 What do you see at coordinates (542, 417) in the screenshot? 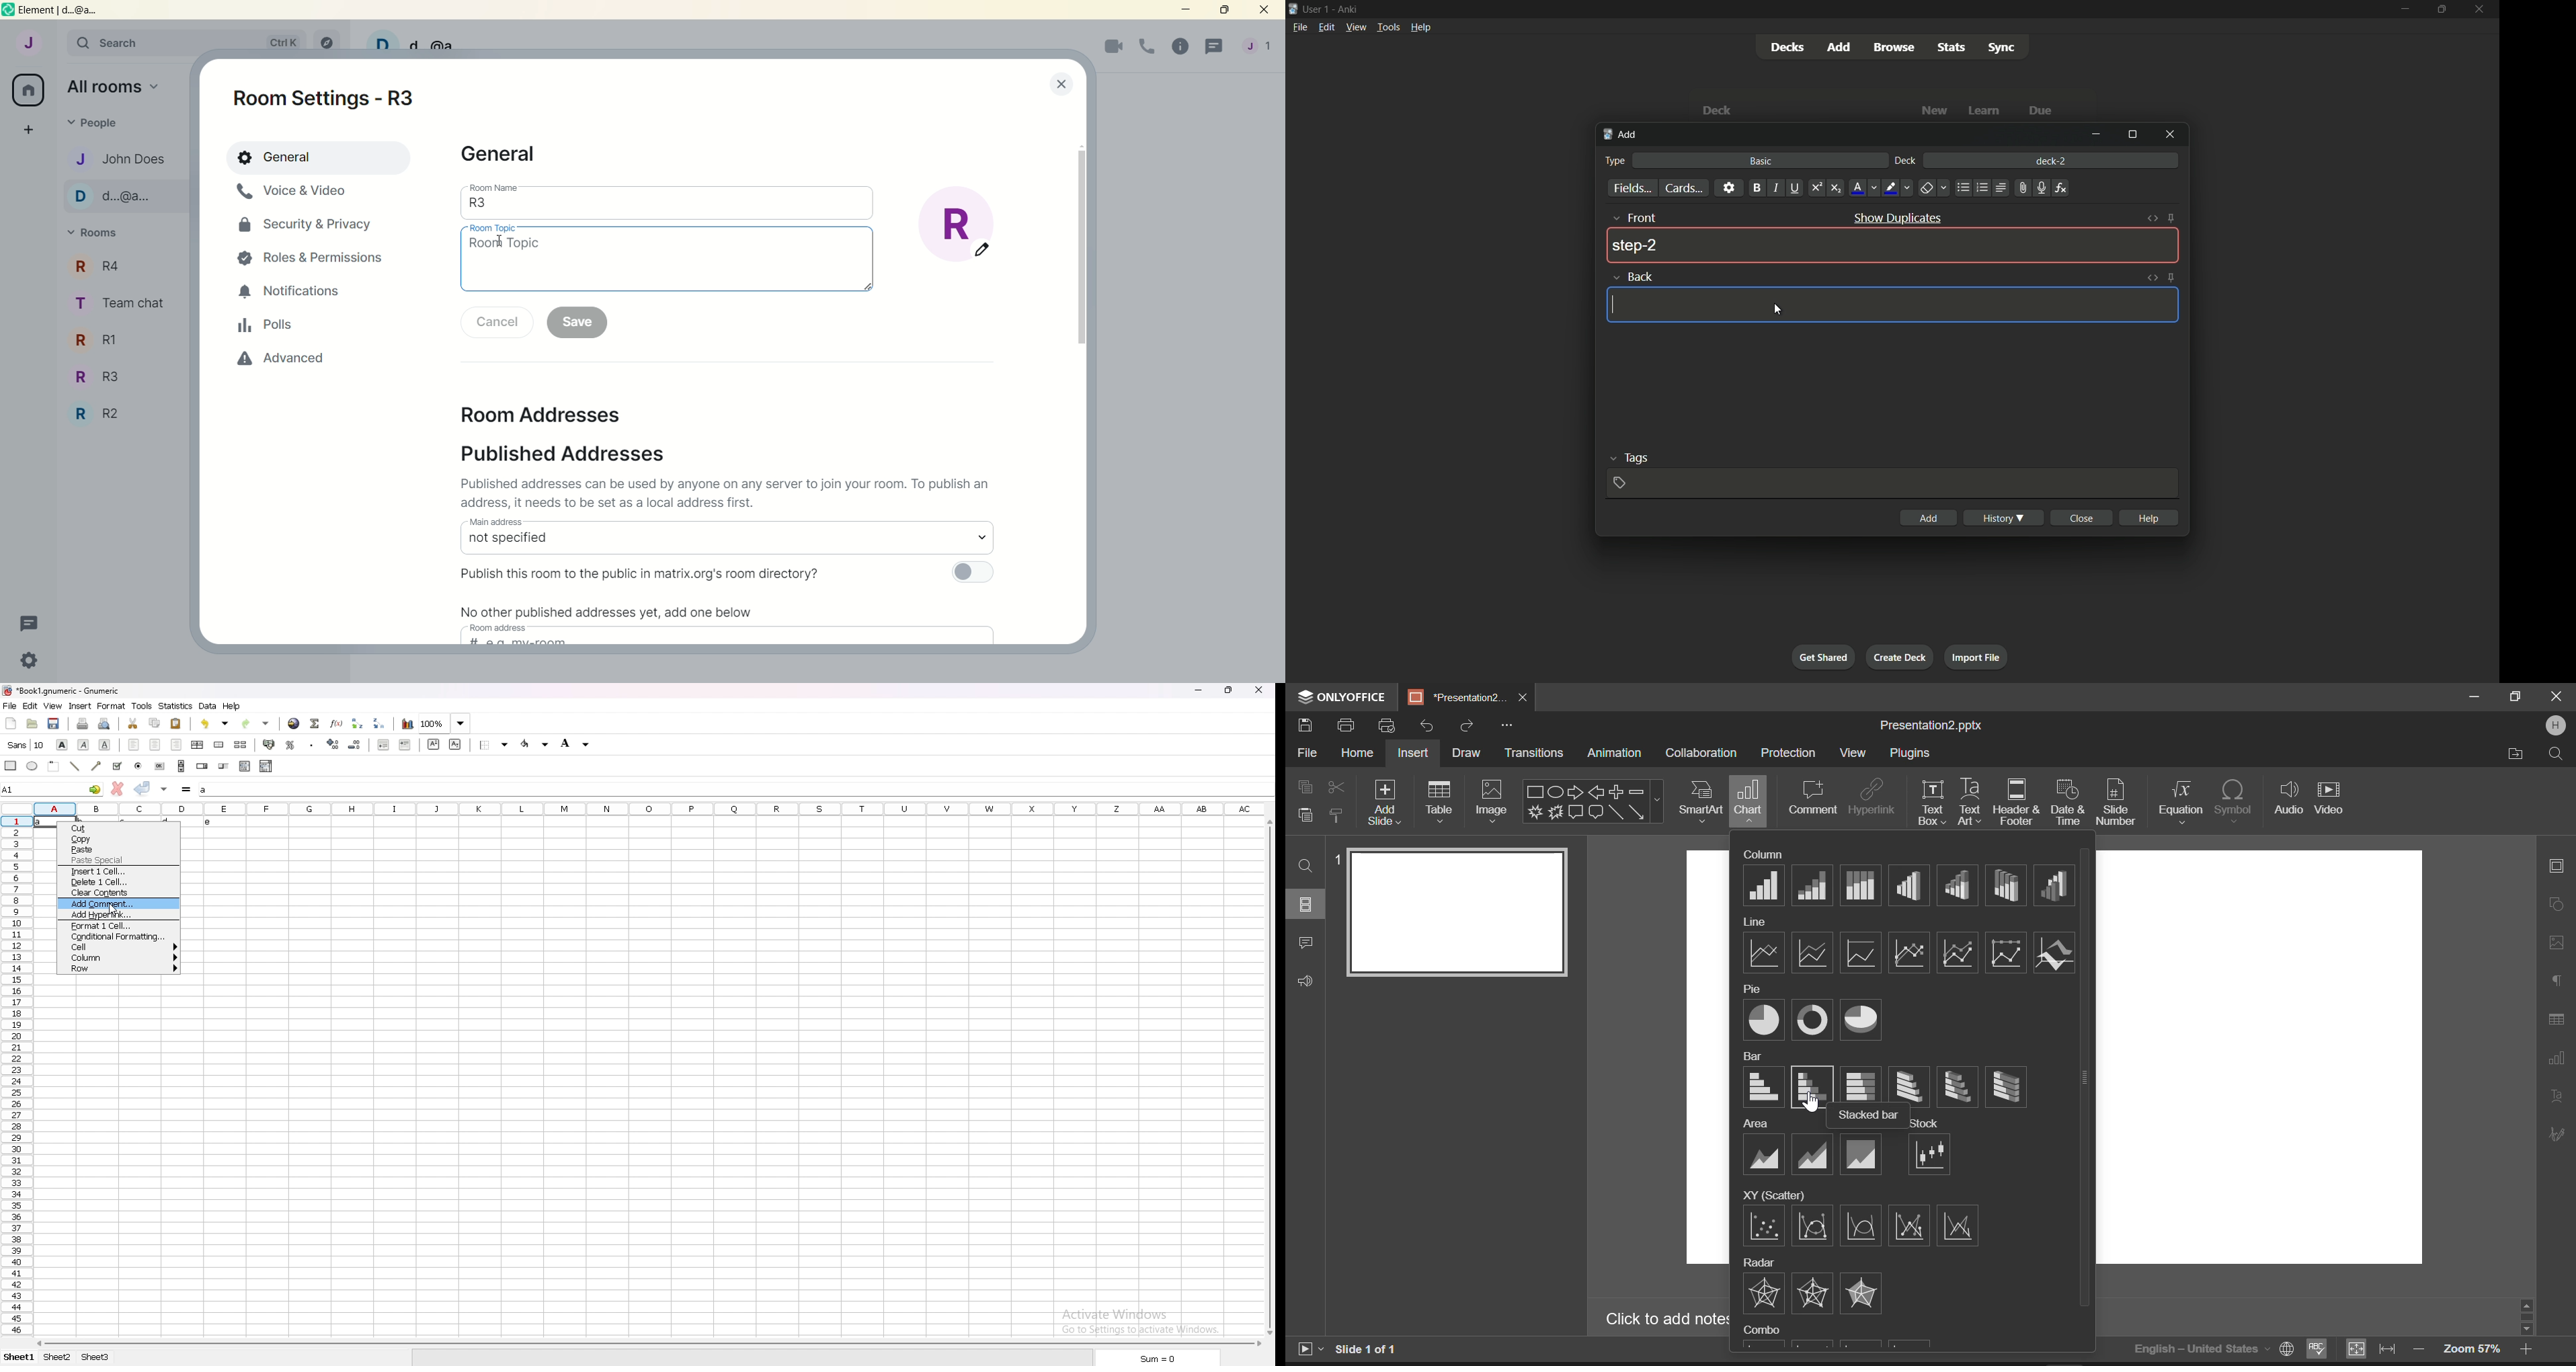
I see `room addresses` at bounding box center [542, 417].